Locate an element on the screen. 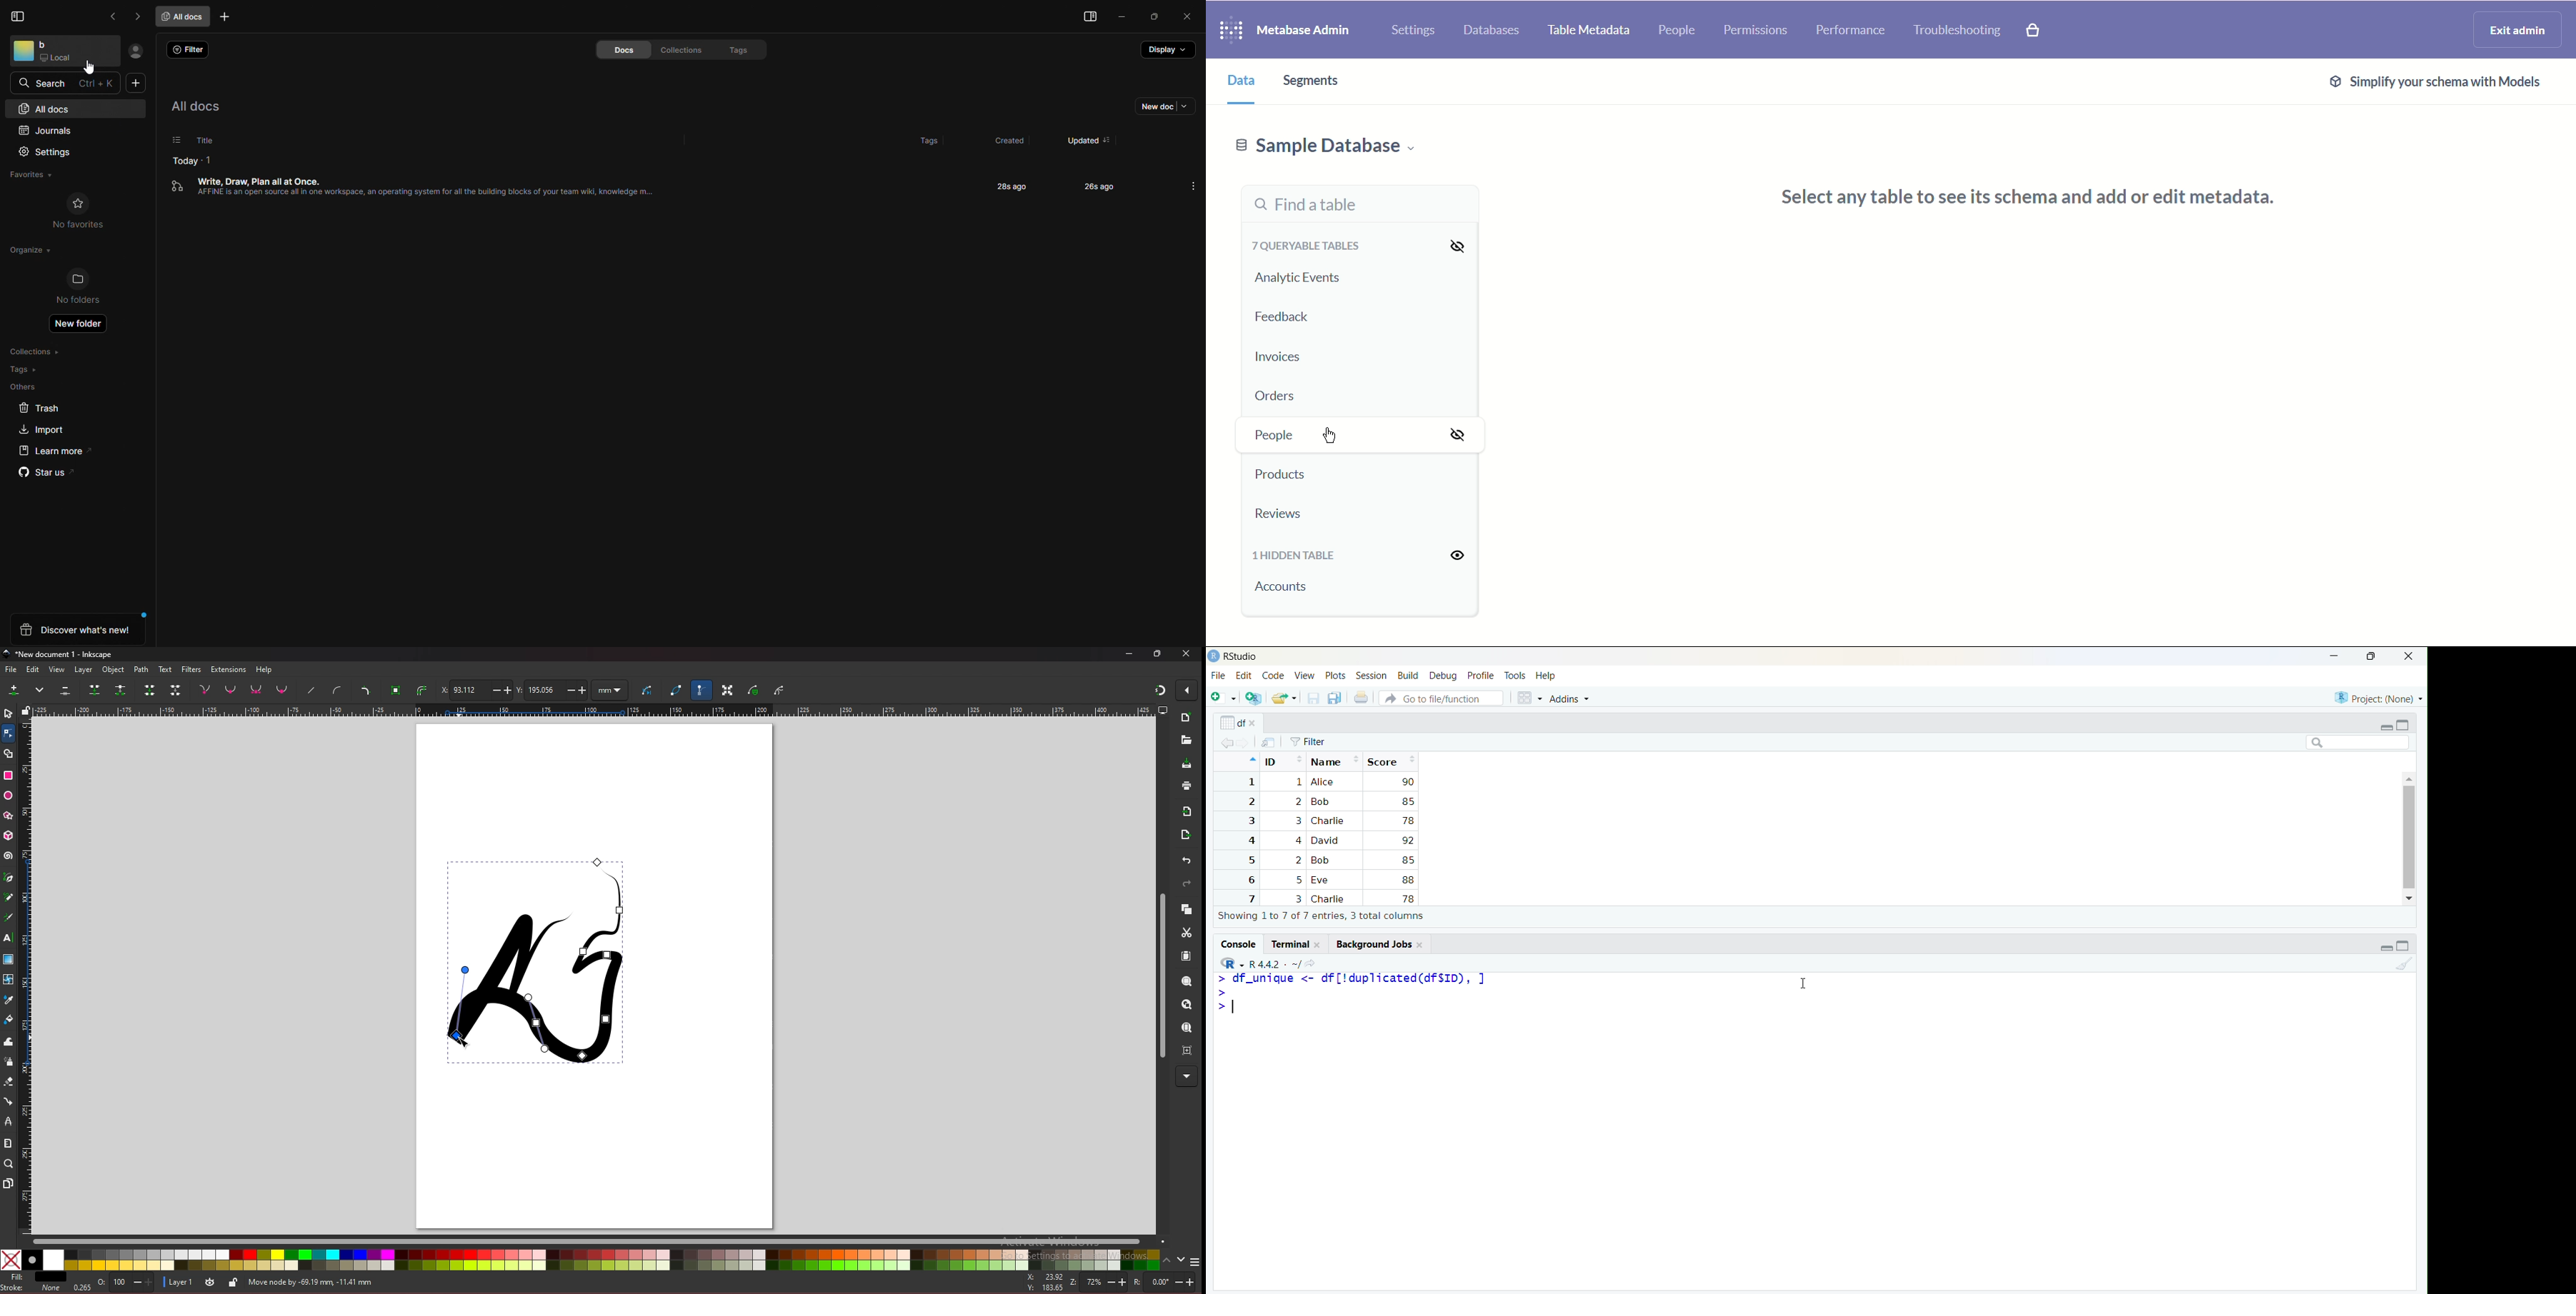 The height and width of the screenshot is (1316, 2576). Bob is located at coordinates (1321, 802).